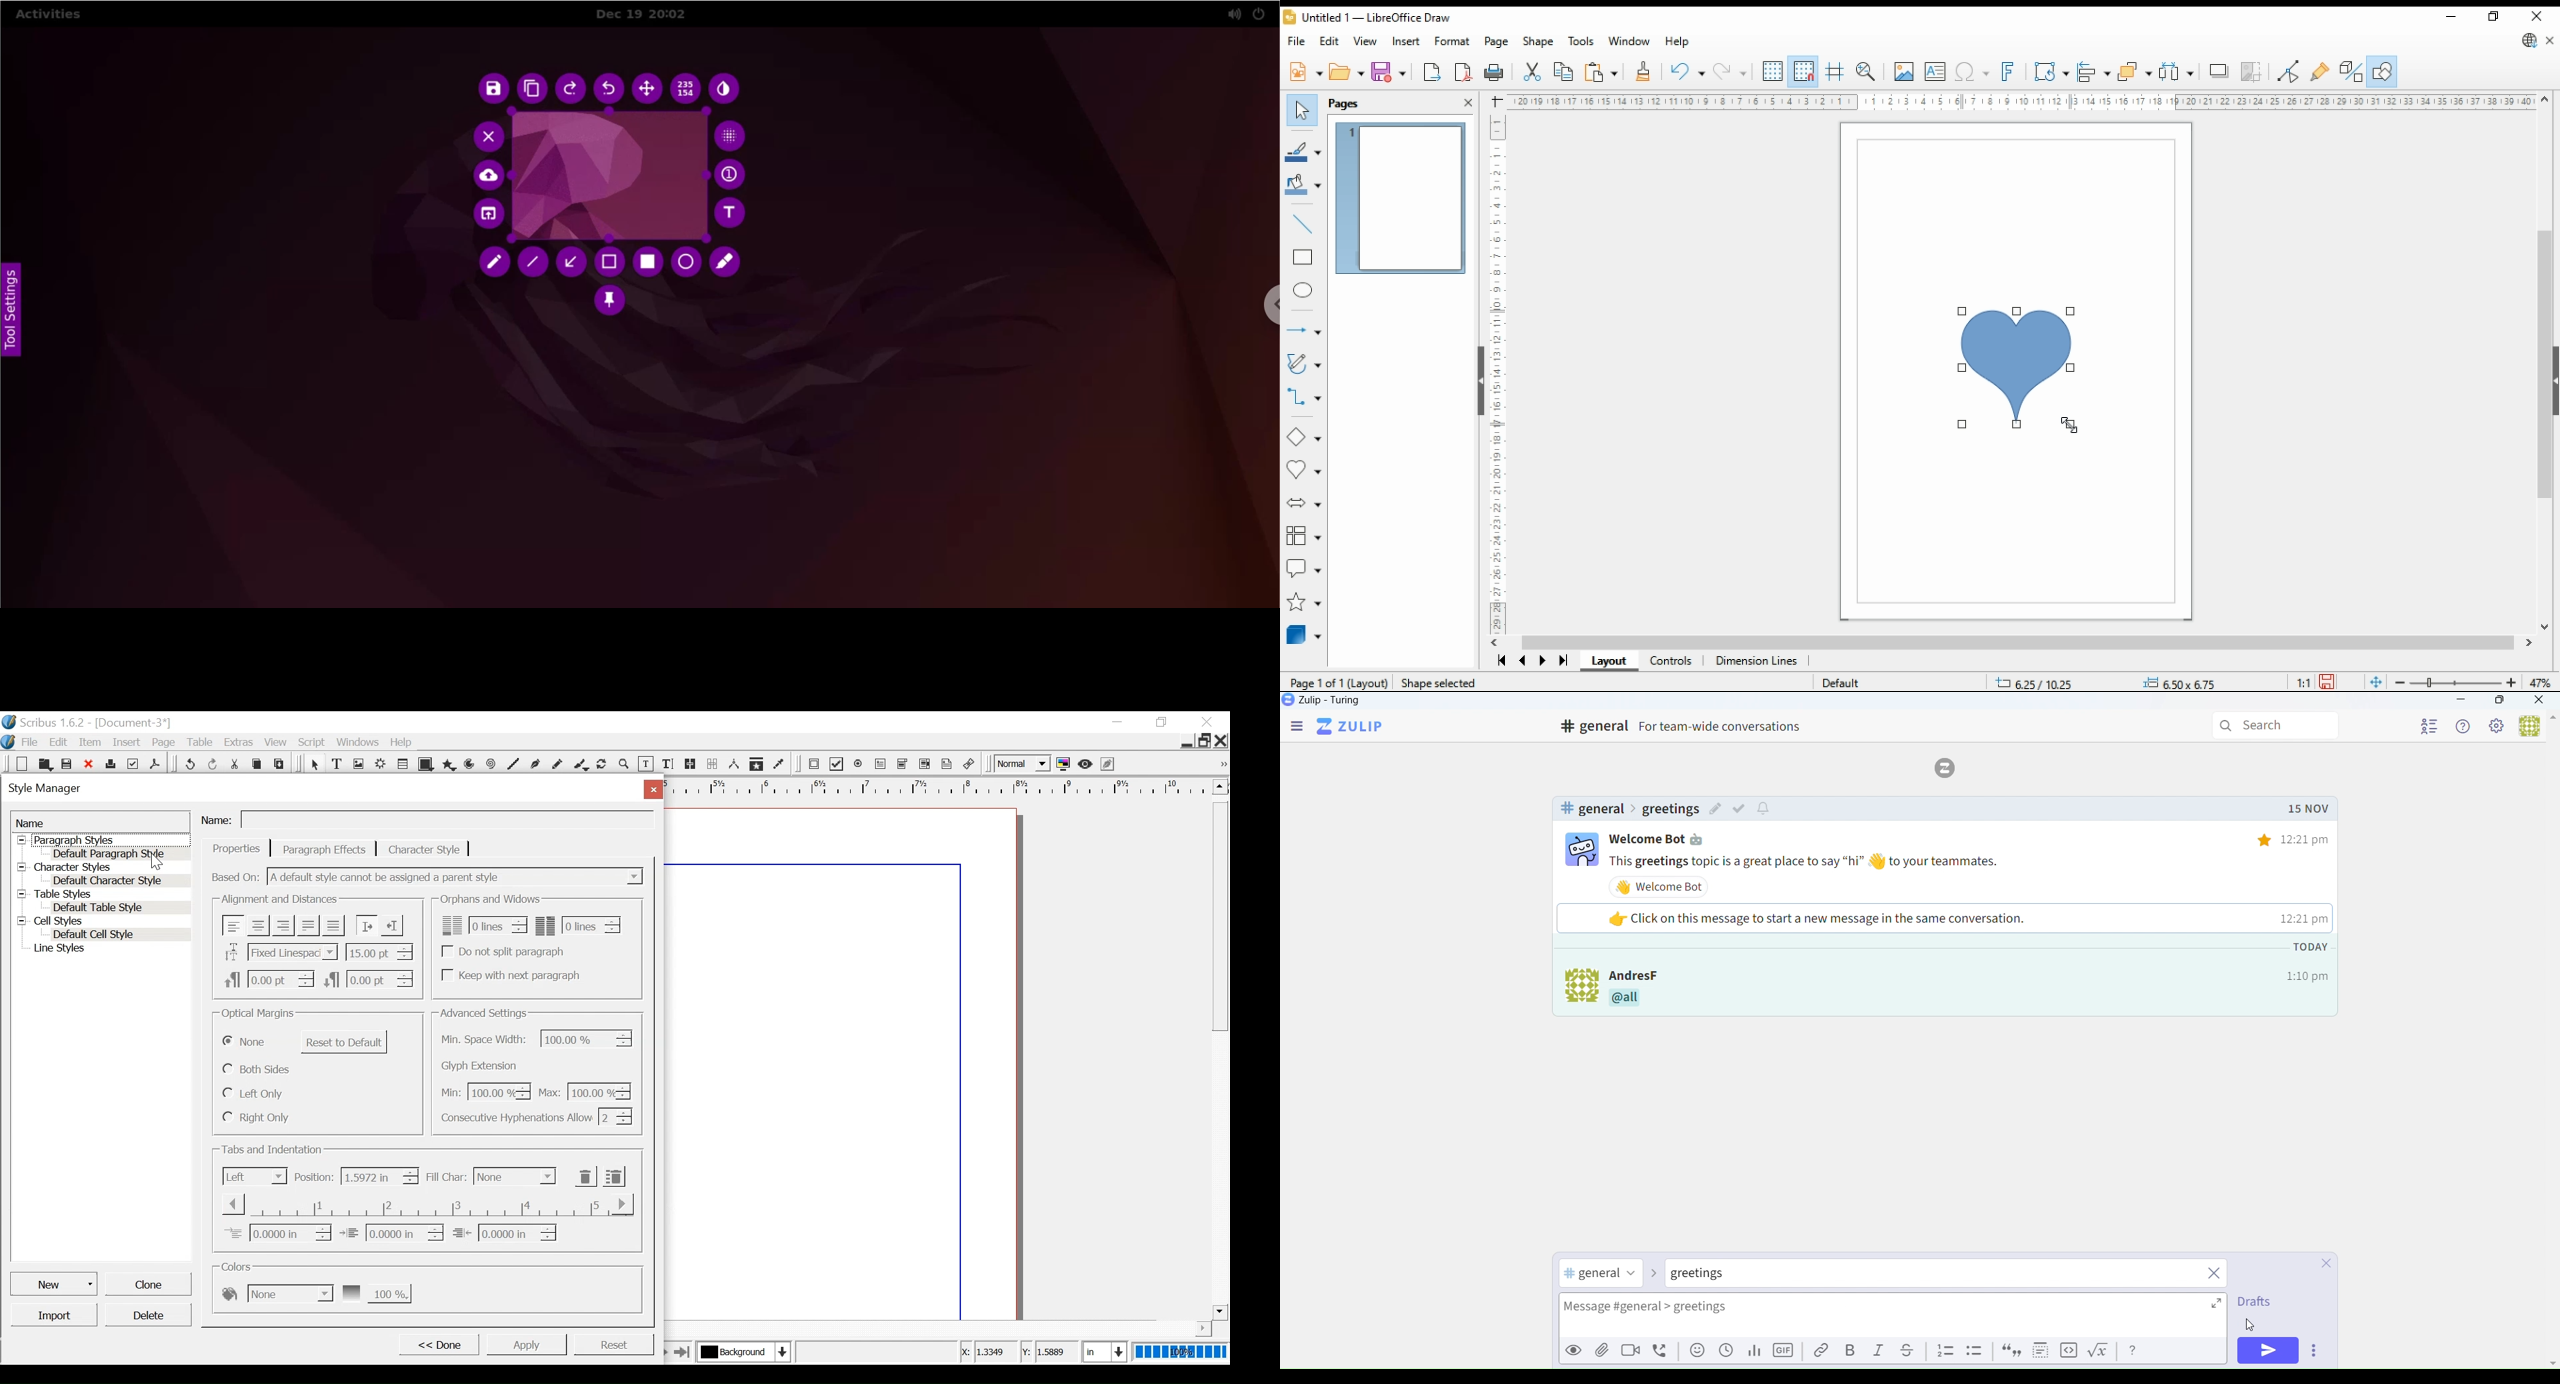 This screenshot has width=2576, height=1400. I want to click on date and time, so click(2305, 961).